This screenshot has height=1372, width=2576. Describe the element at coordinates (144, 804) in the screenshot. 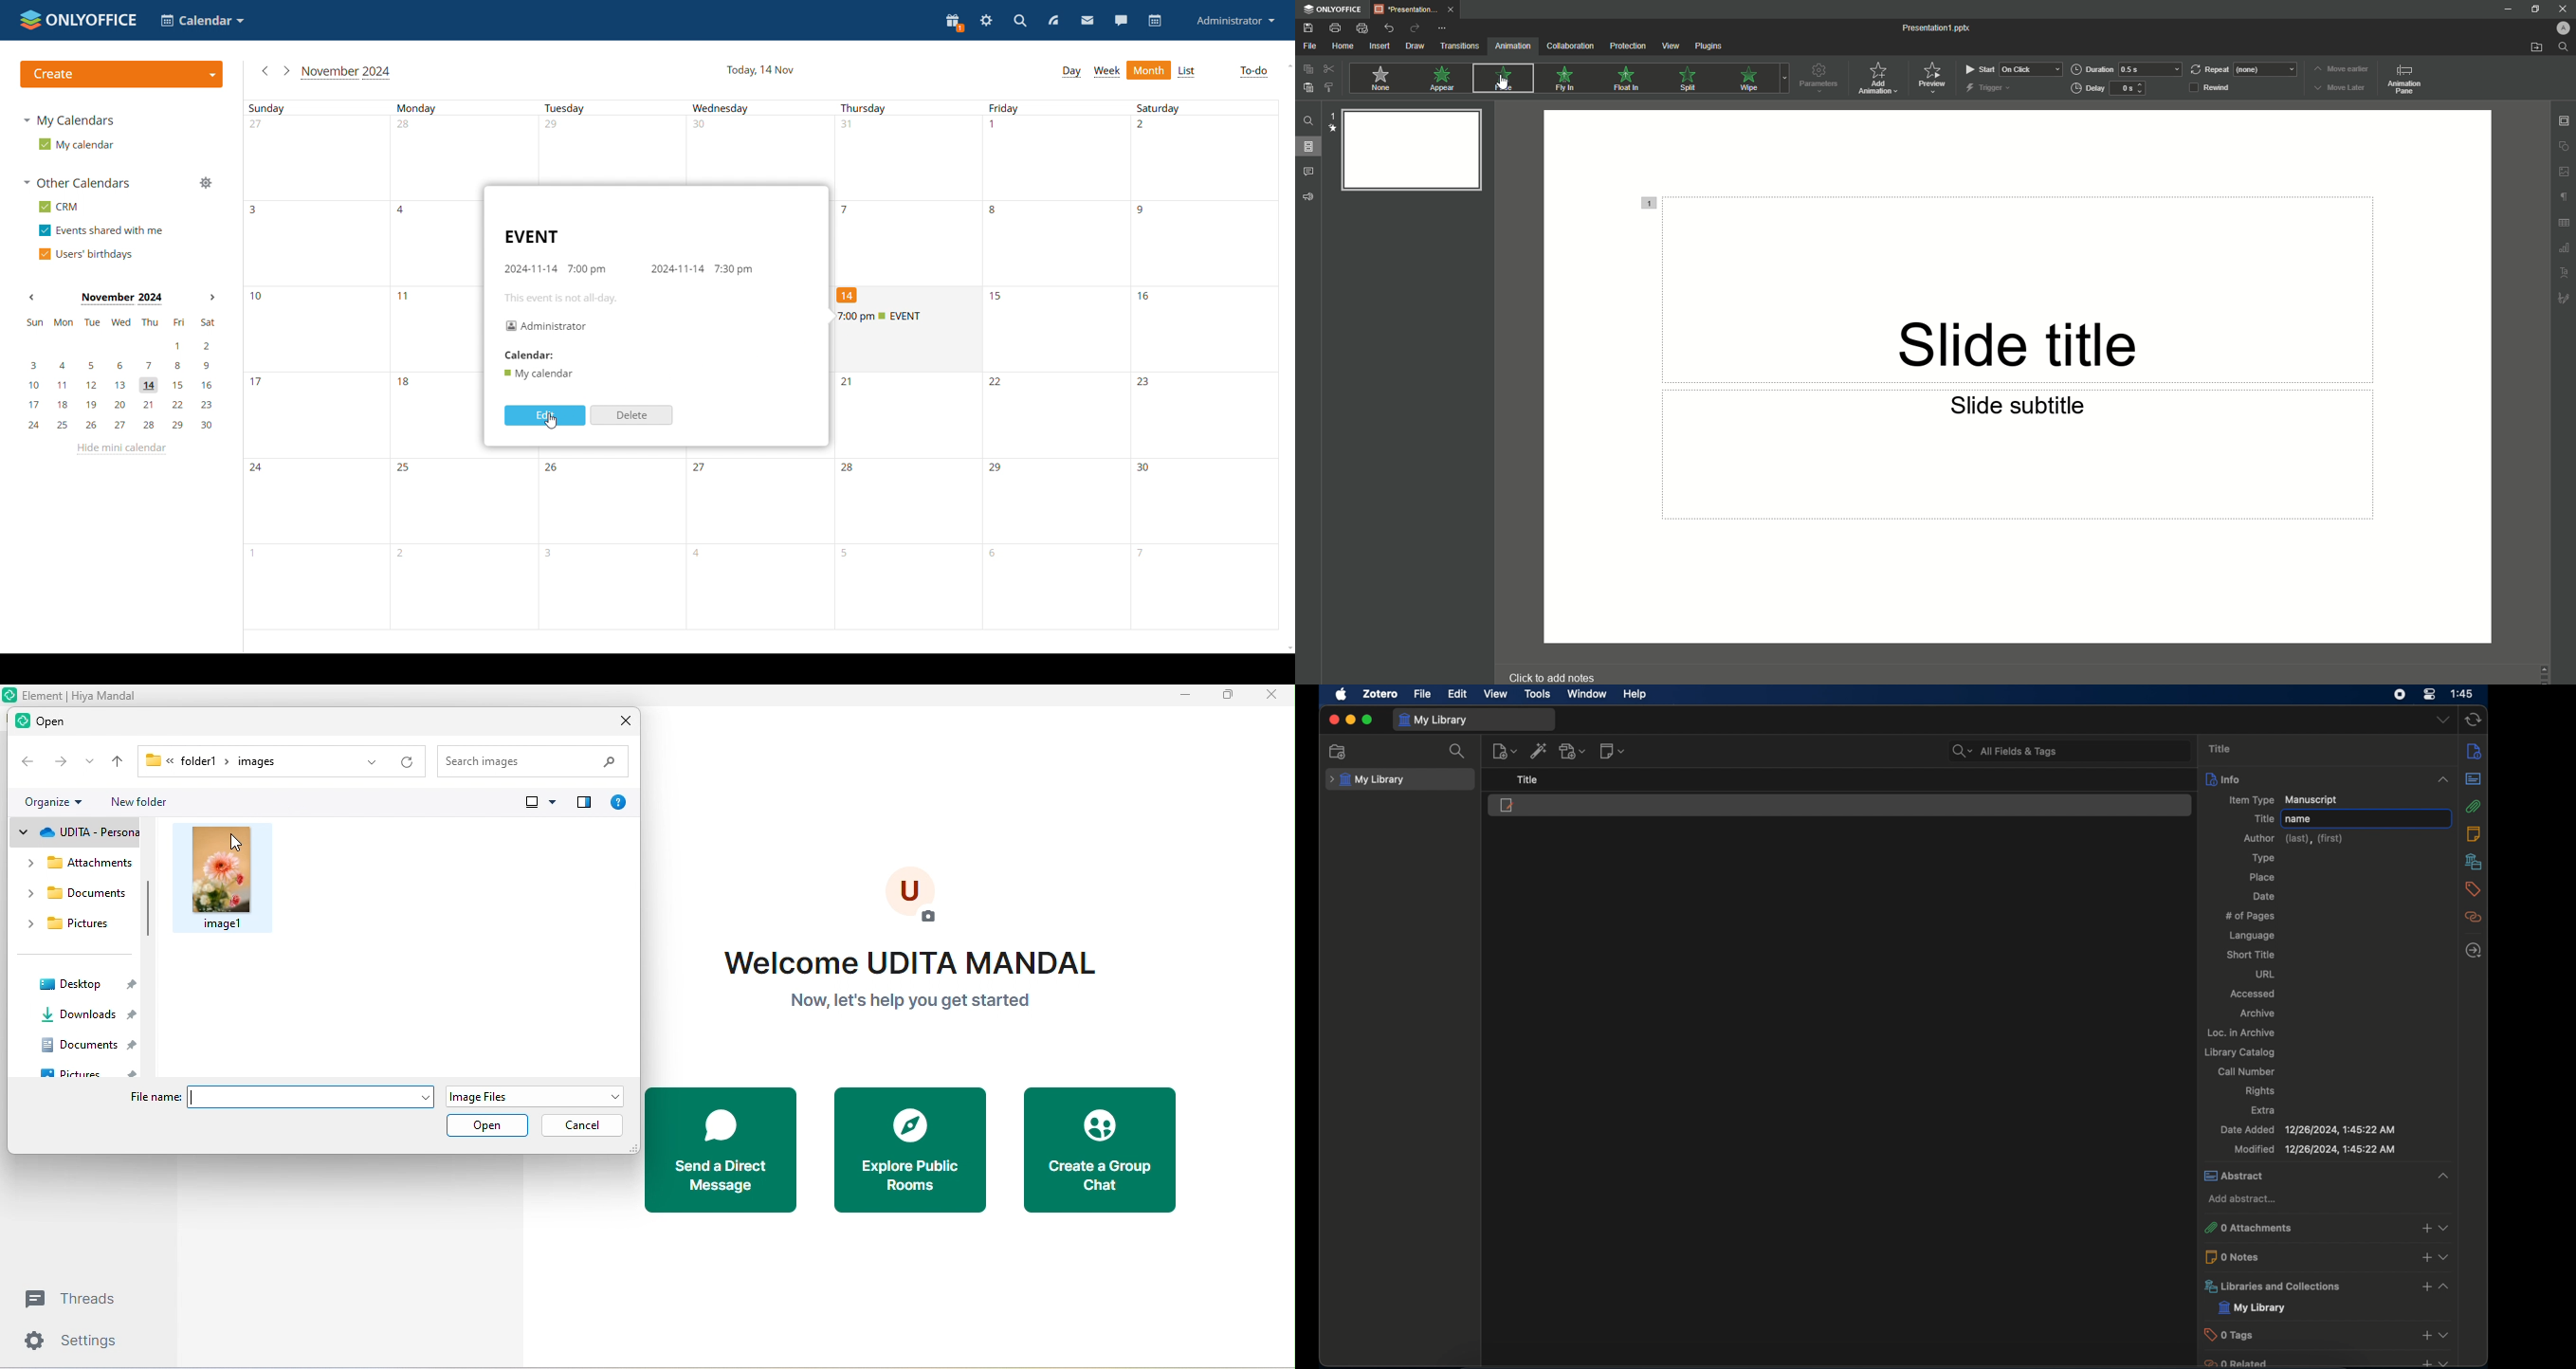

I see `new folder` at that location.